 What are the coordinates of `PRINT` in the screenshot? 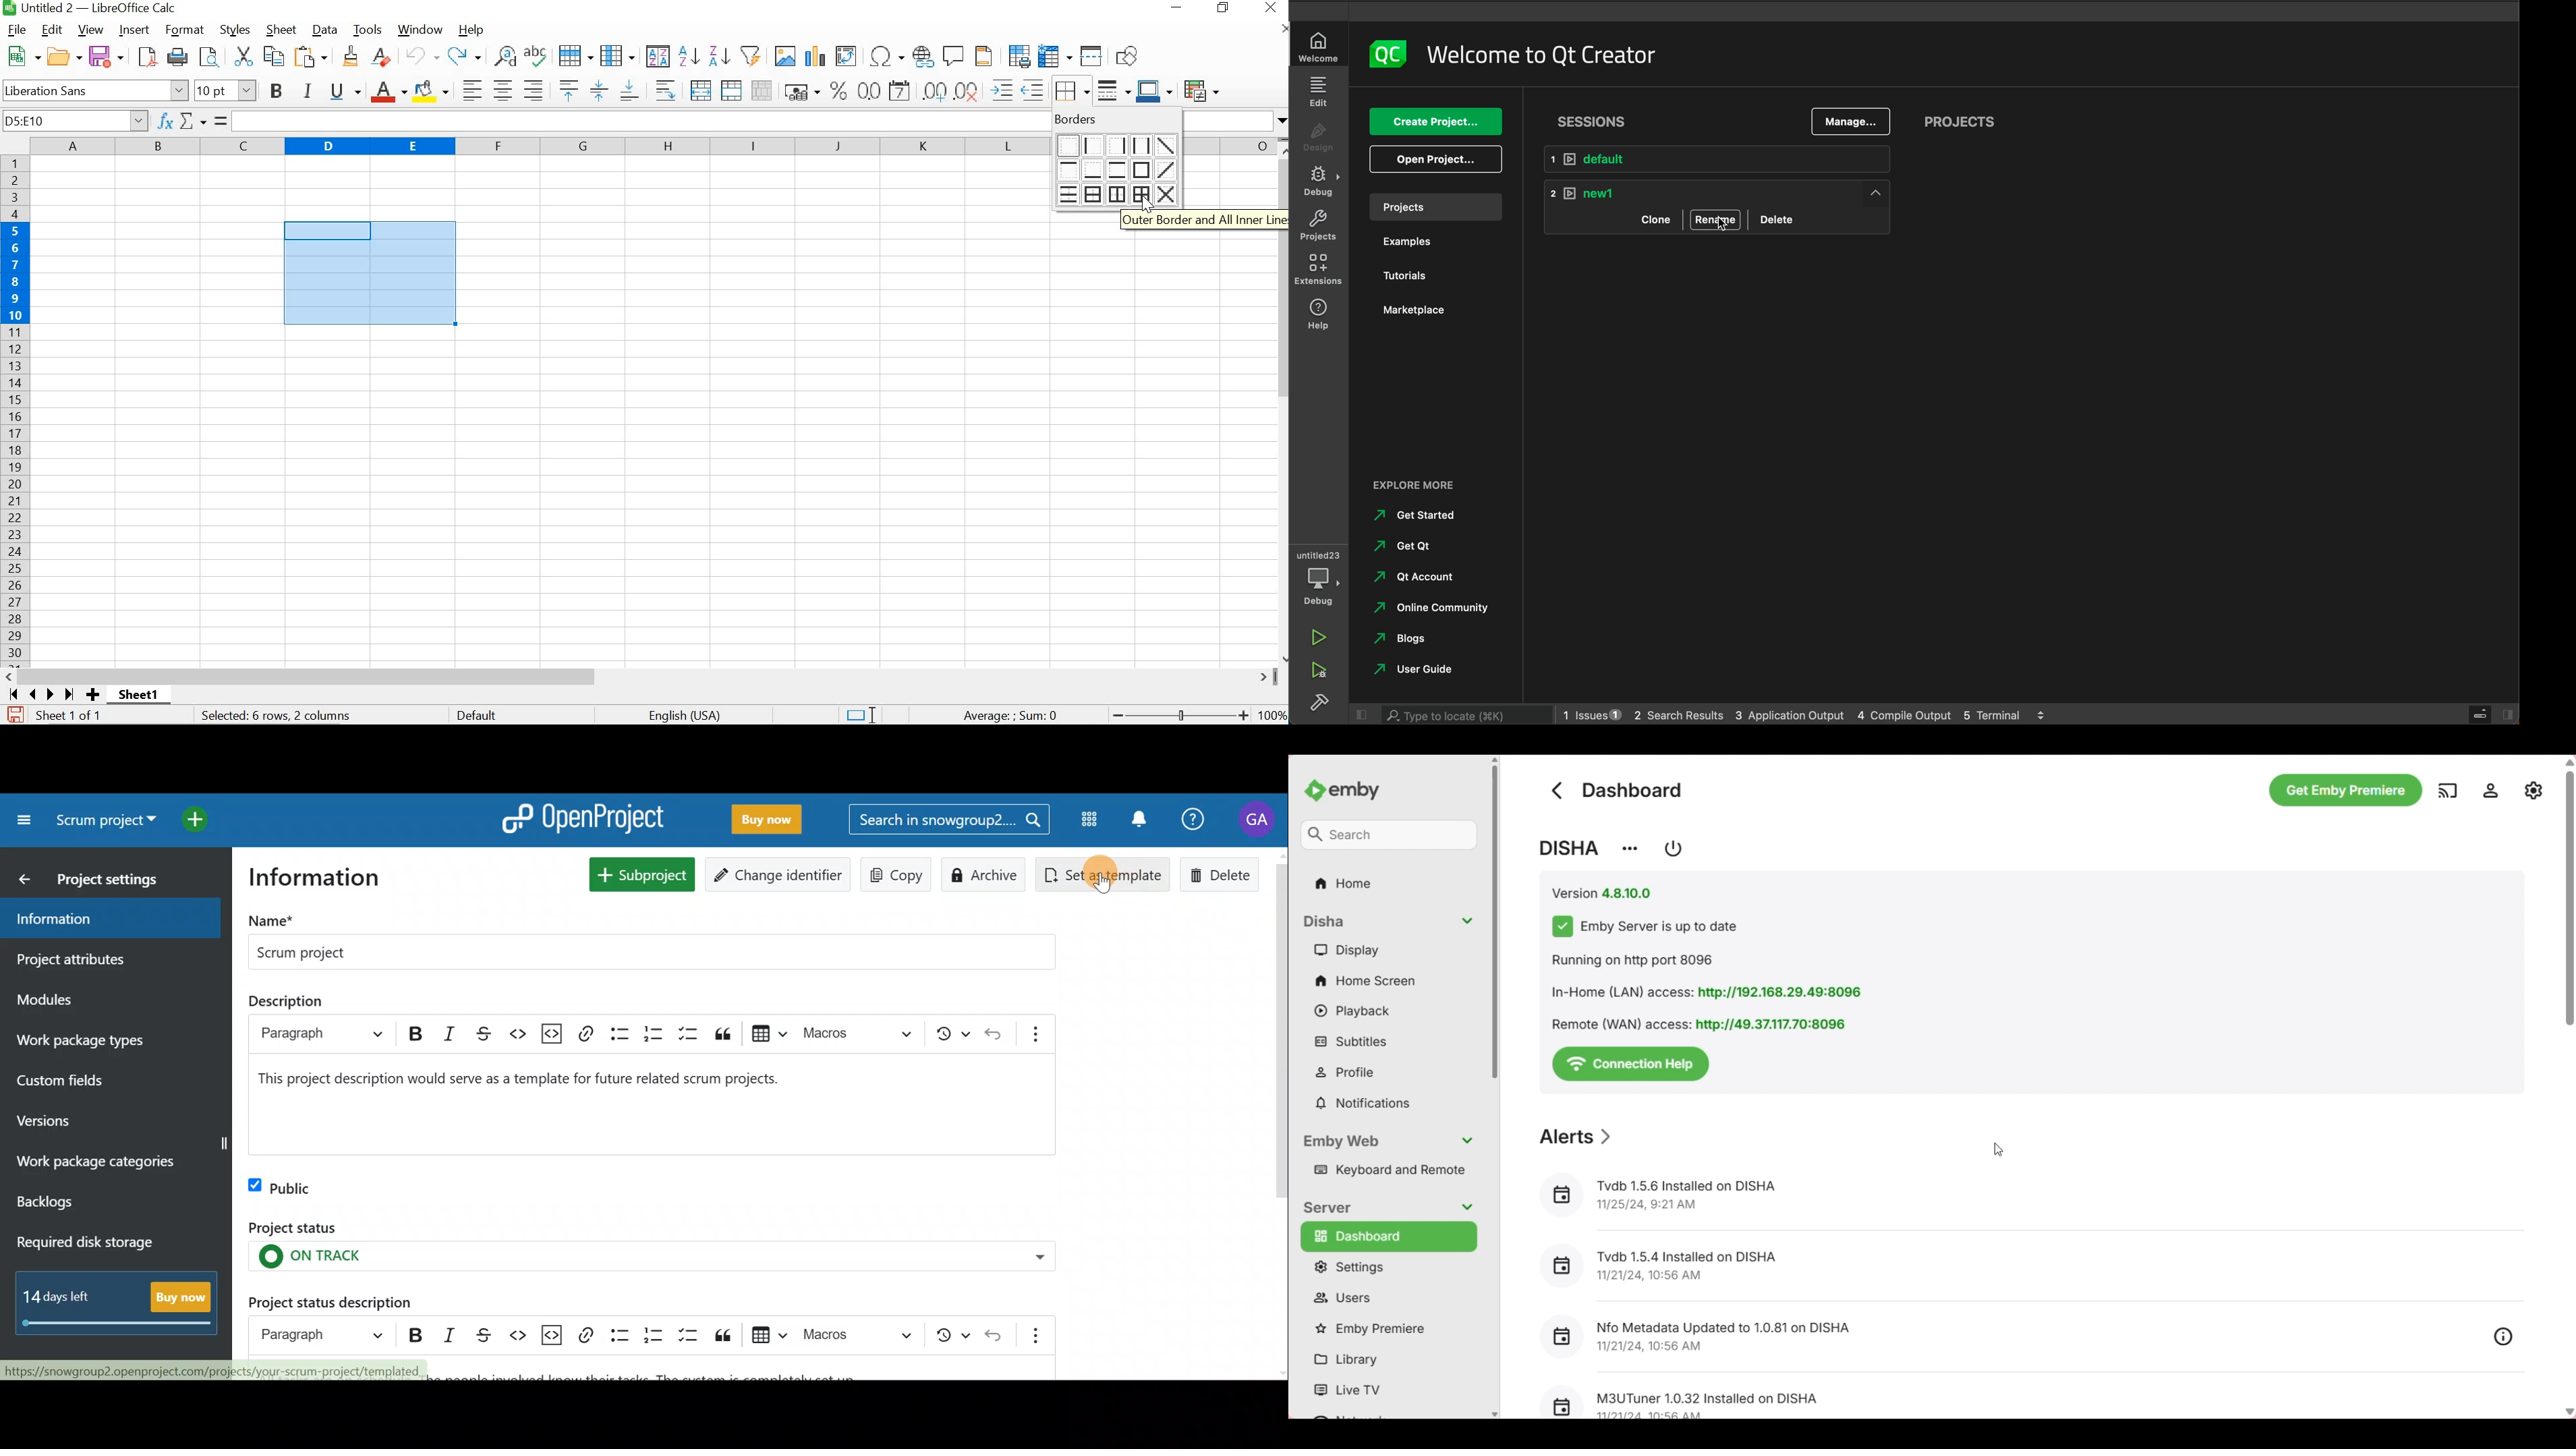 It's located at (179, 57).